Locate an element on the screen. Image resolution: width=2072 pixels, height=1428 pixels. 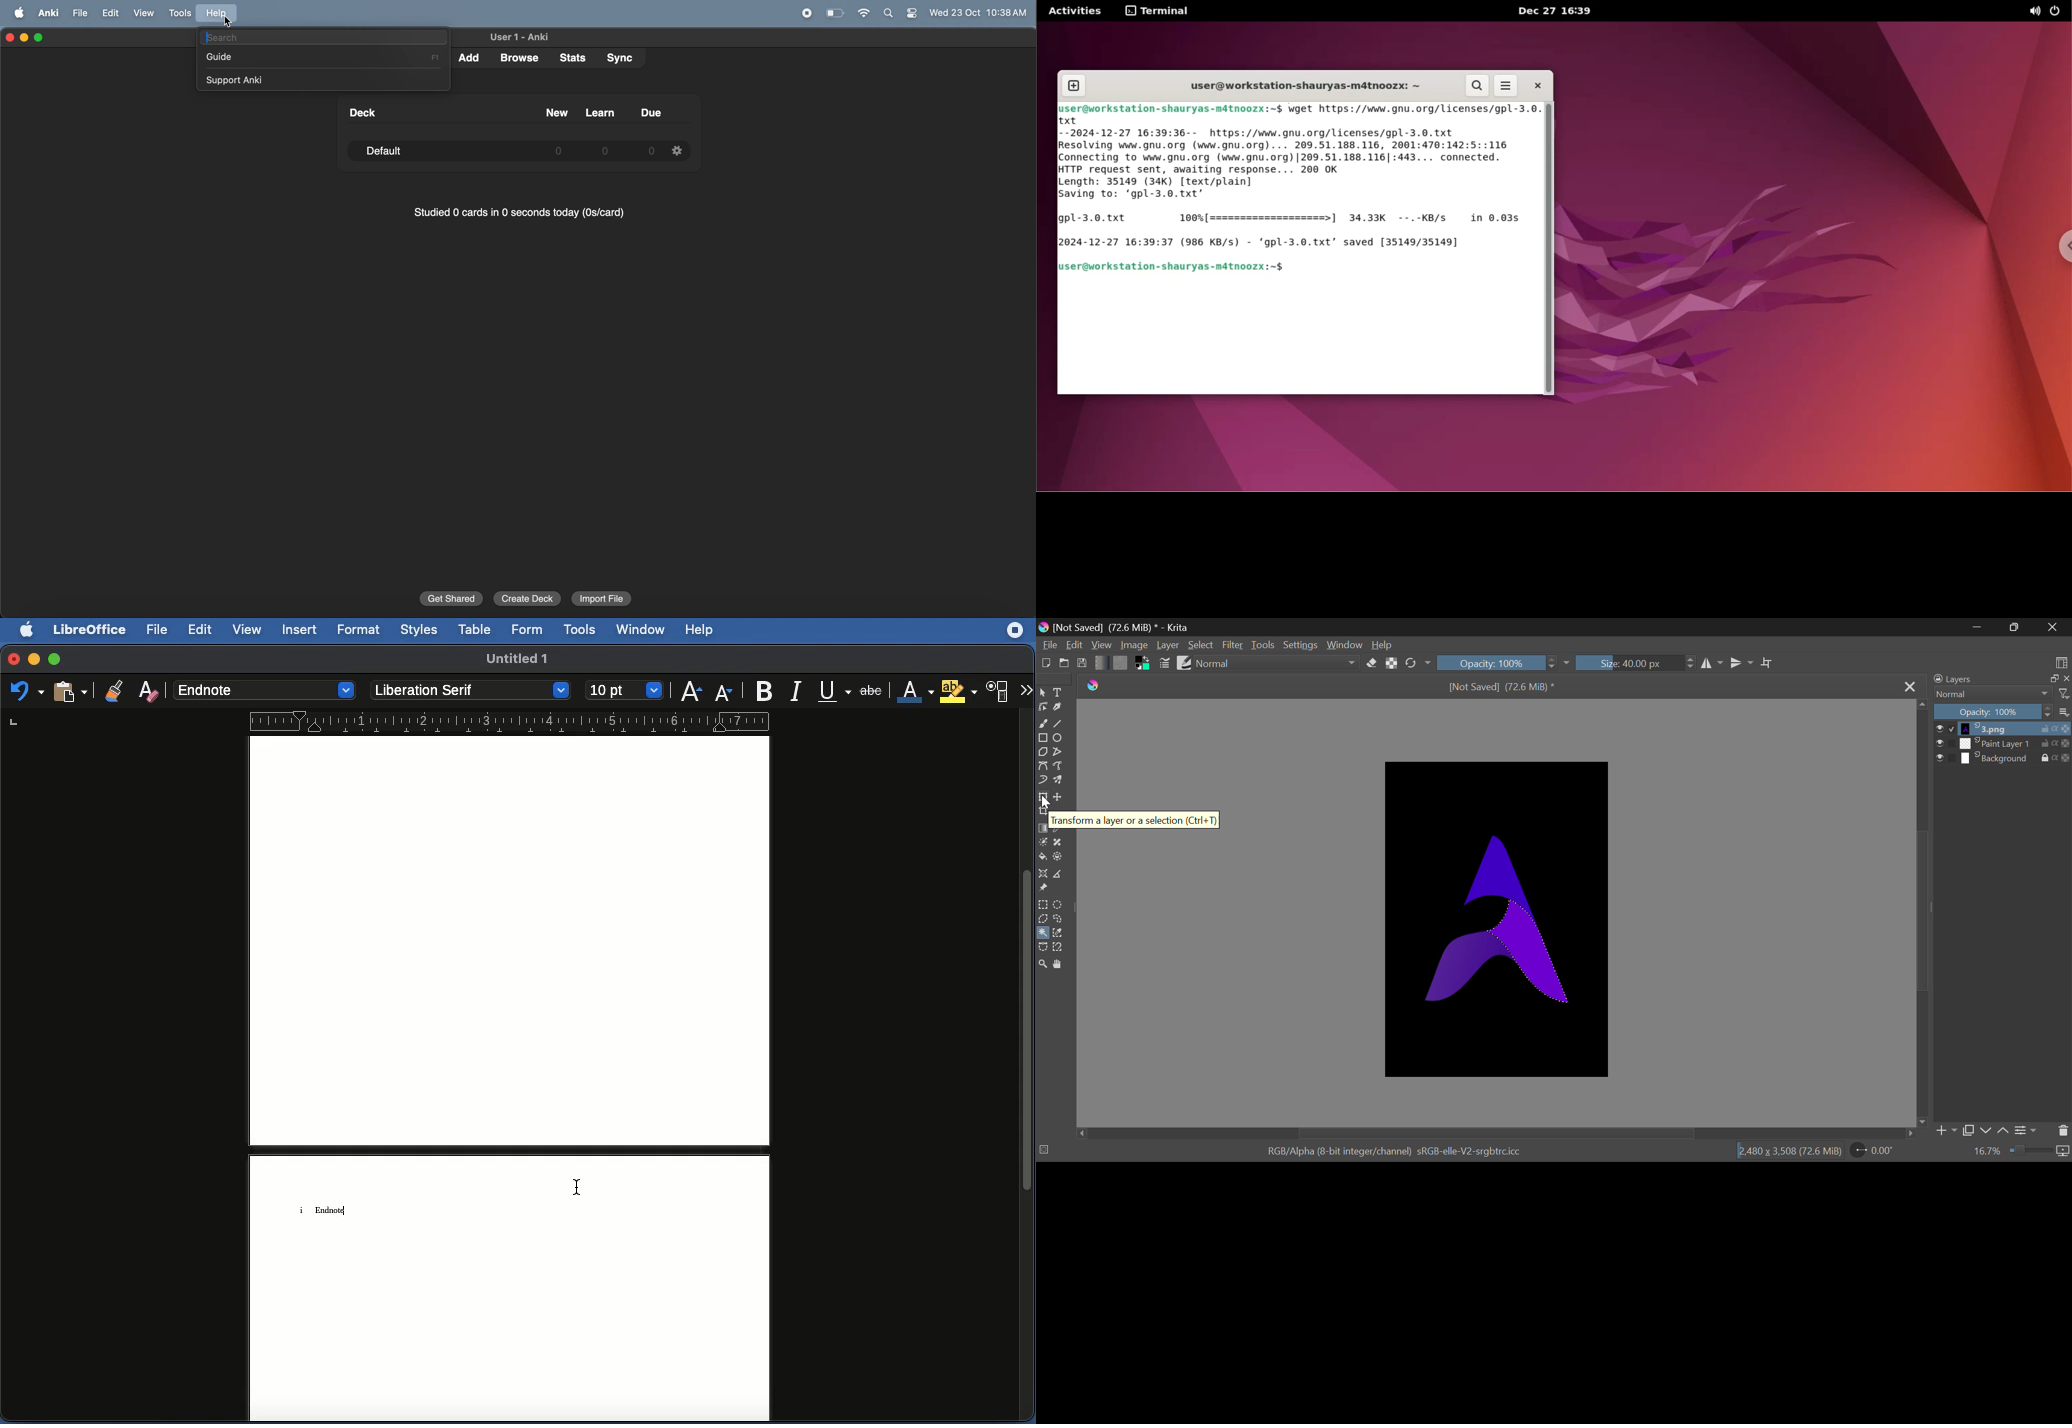
browse is located at coordinates (518, 58).